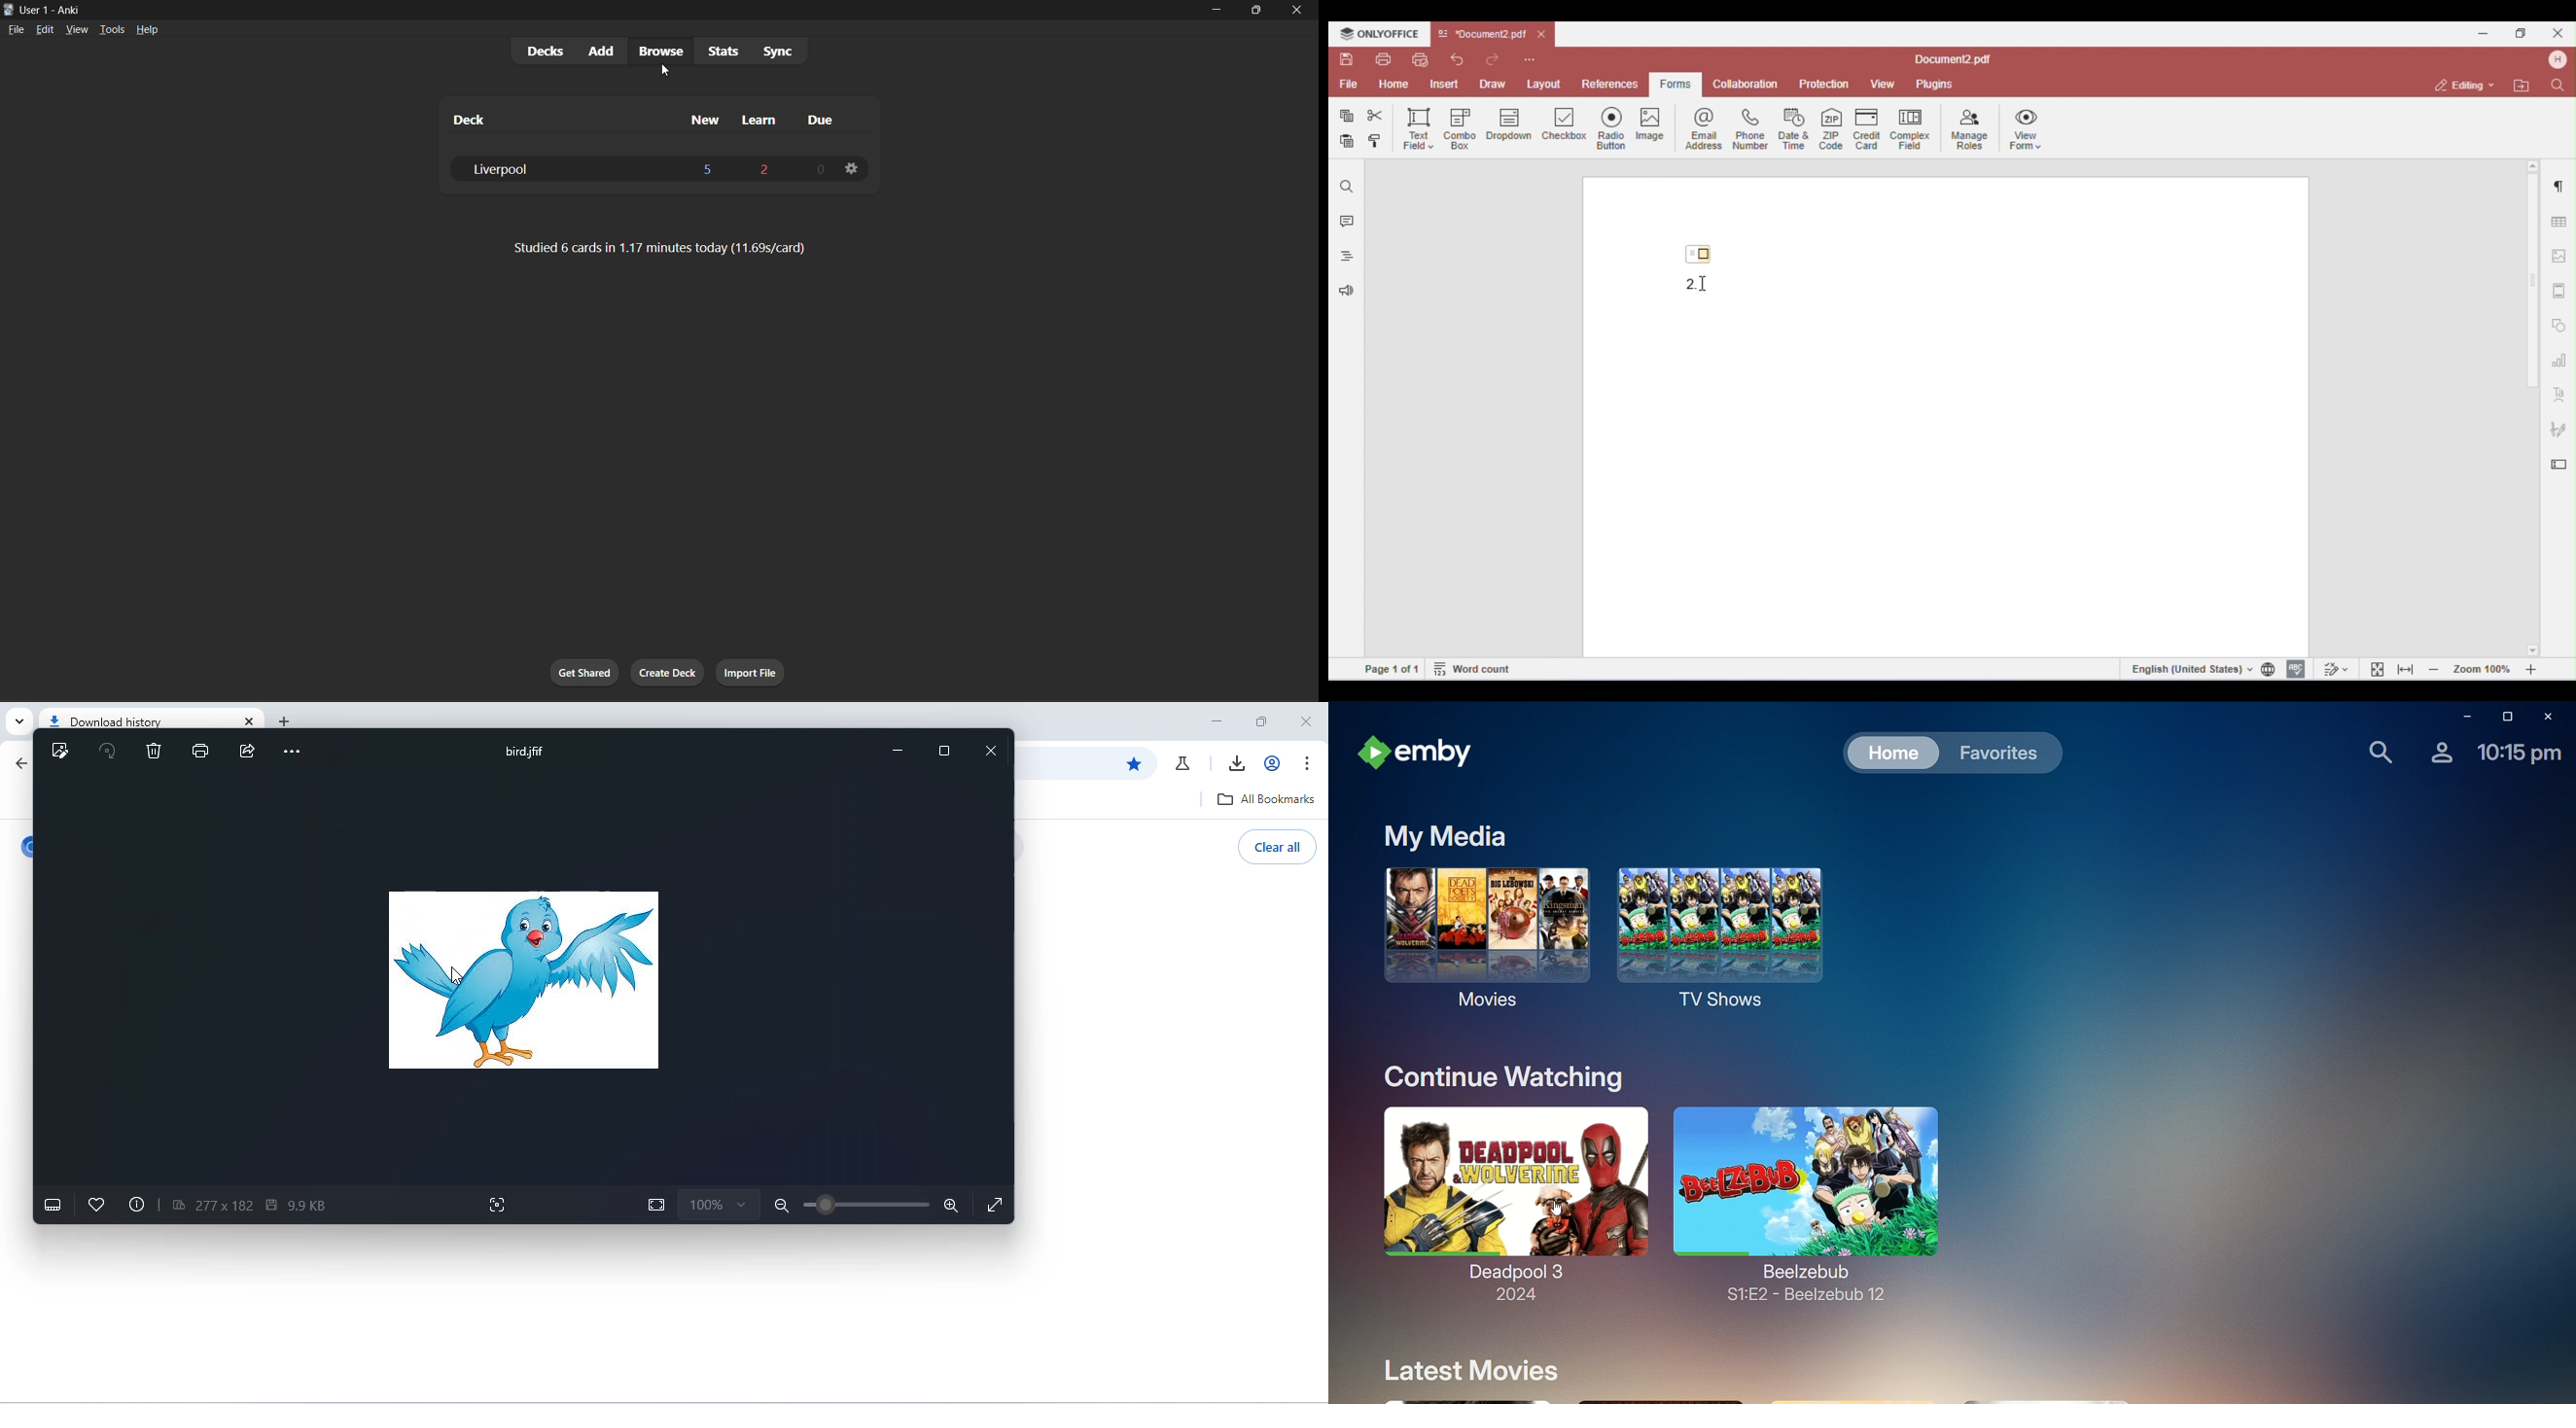 The height and width of the screenshot is (1428, 2576). What do you see at coordinates (664, 250) in the screenshot?
I see `cards stats` at bounding box center [664, 250].